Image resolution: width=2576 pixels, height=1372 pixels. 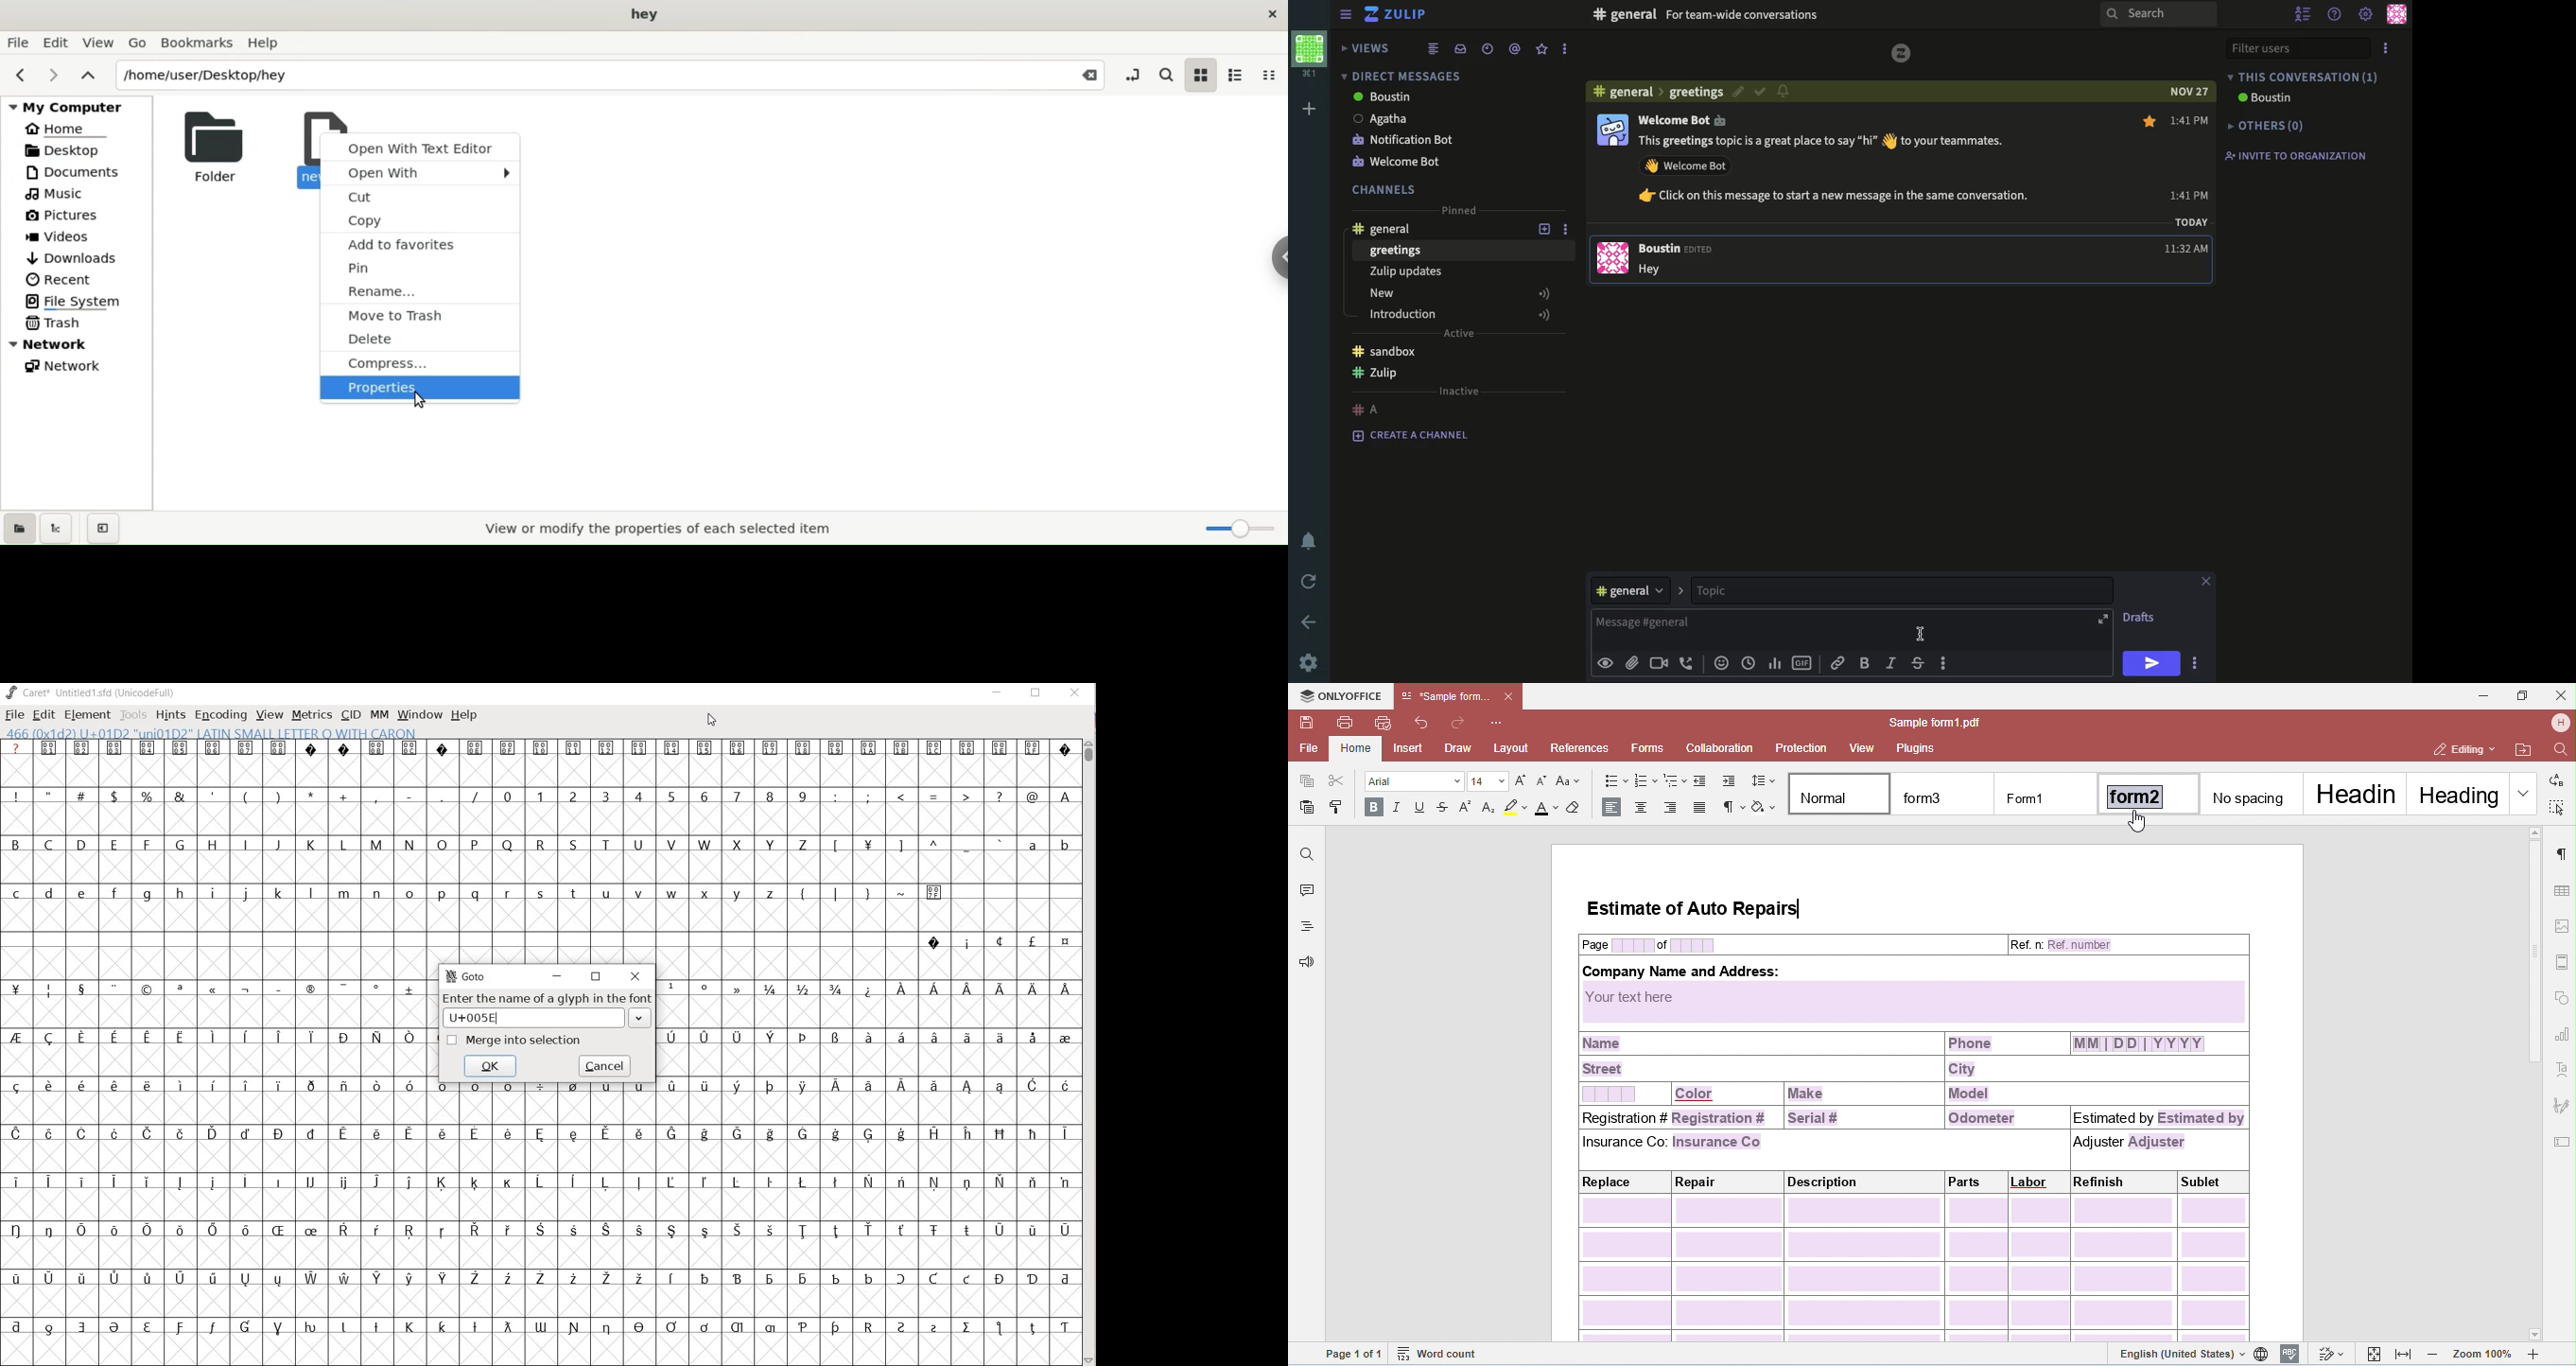 What do you see at coordinates (1383, 230) in the screenshot?
I see `general` at bounding box center [1383, 230].